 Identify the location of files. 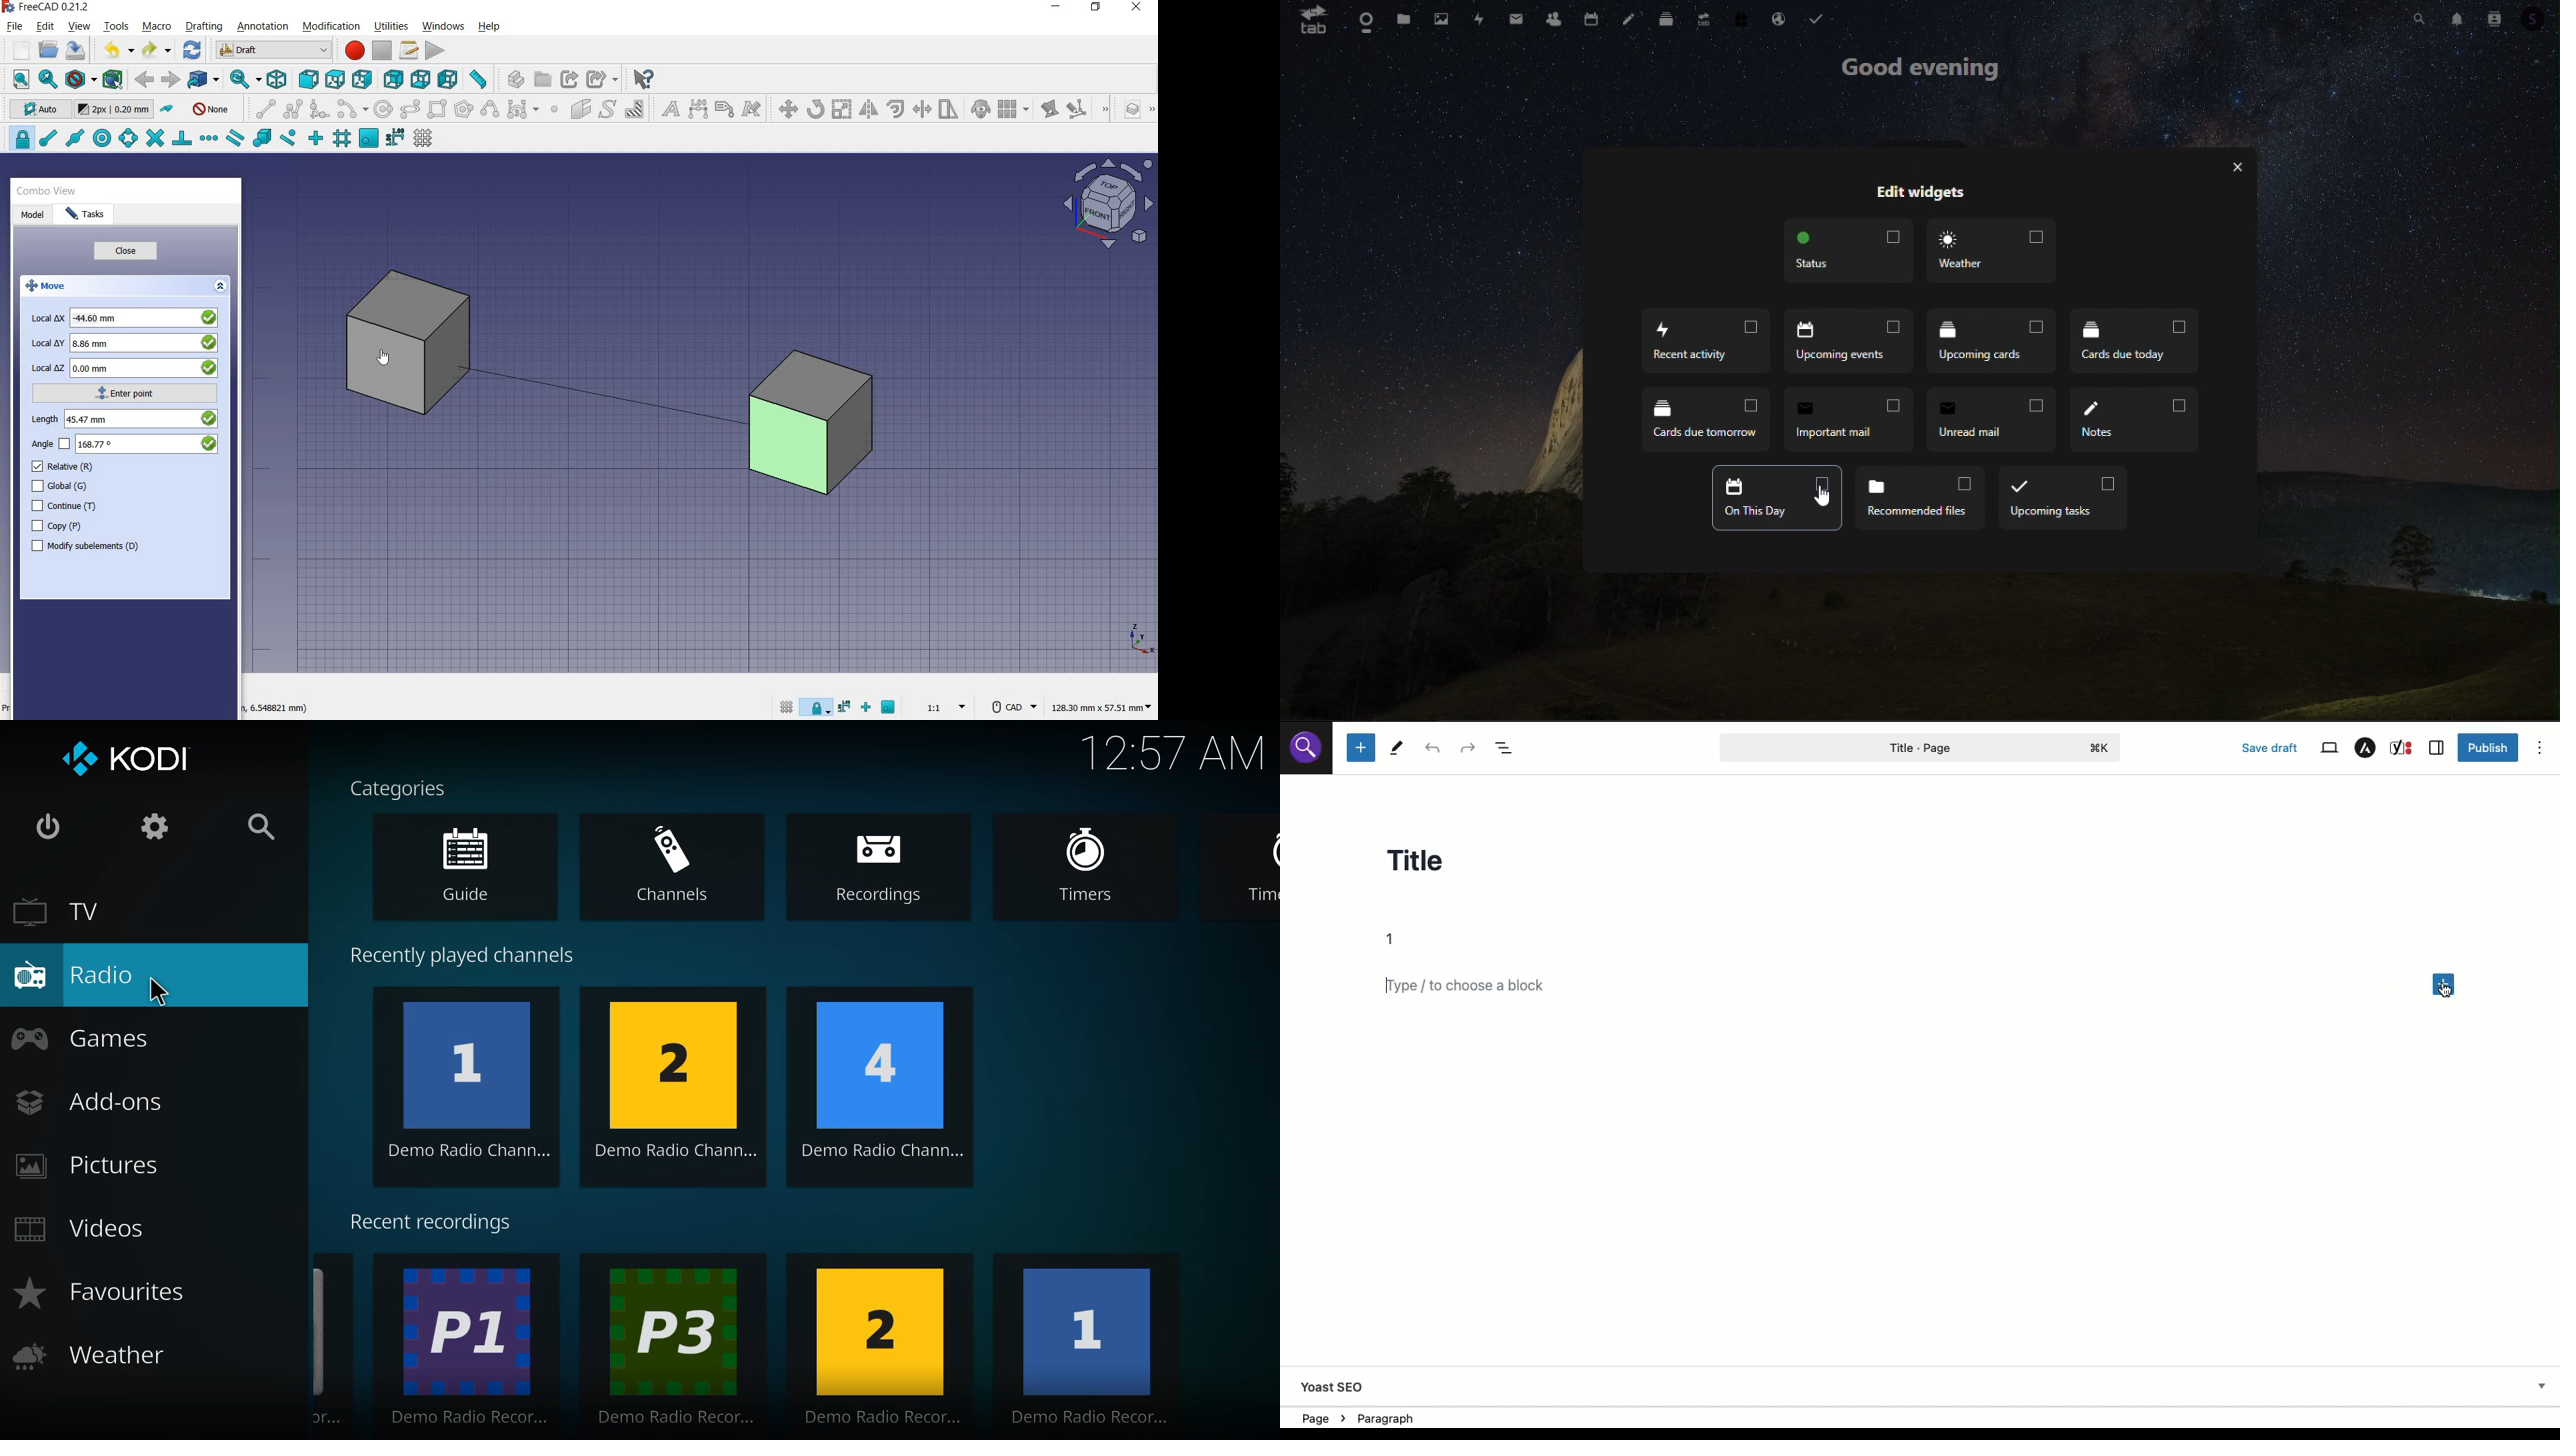
(1404, 20).